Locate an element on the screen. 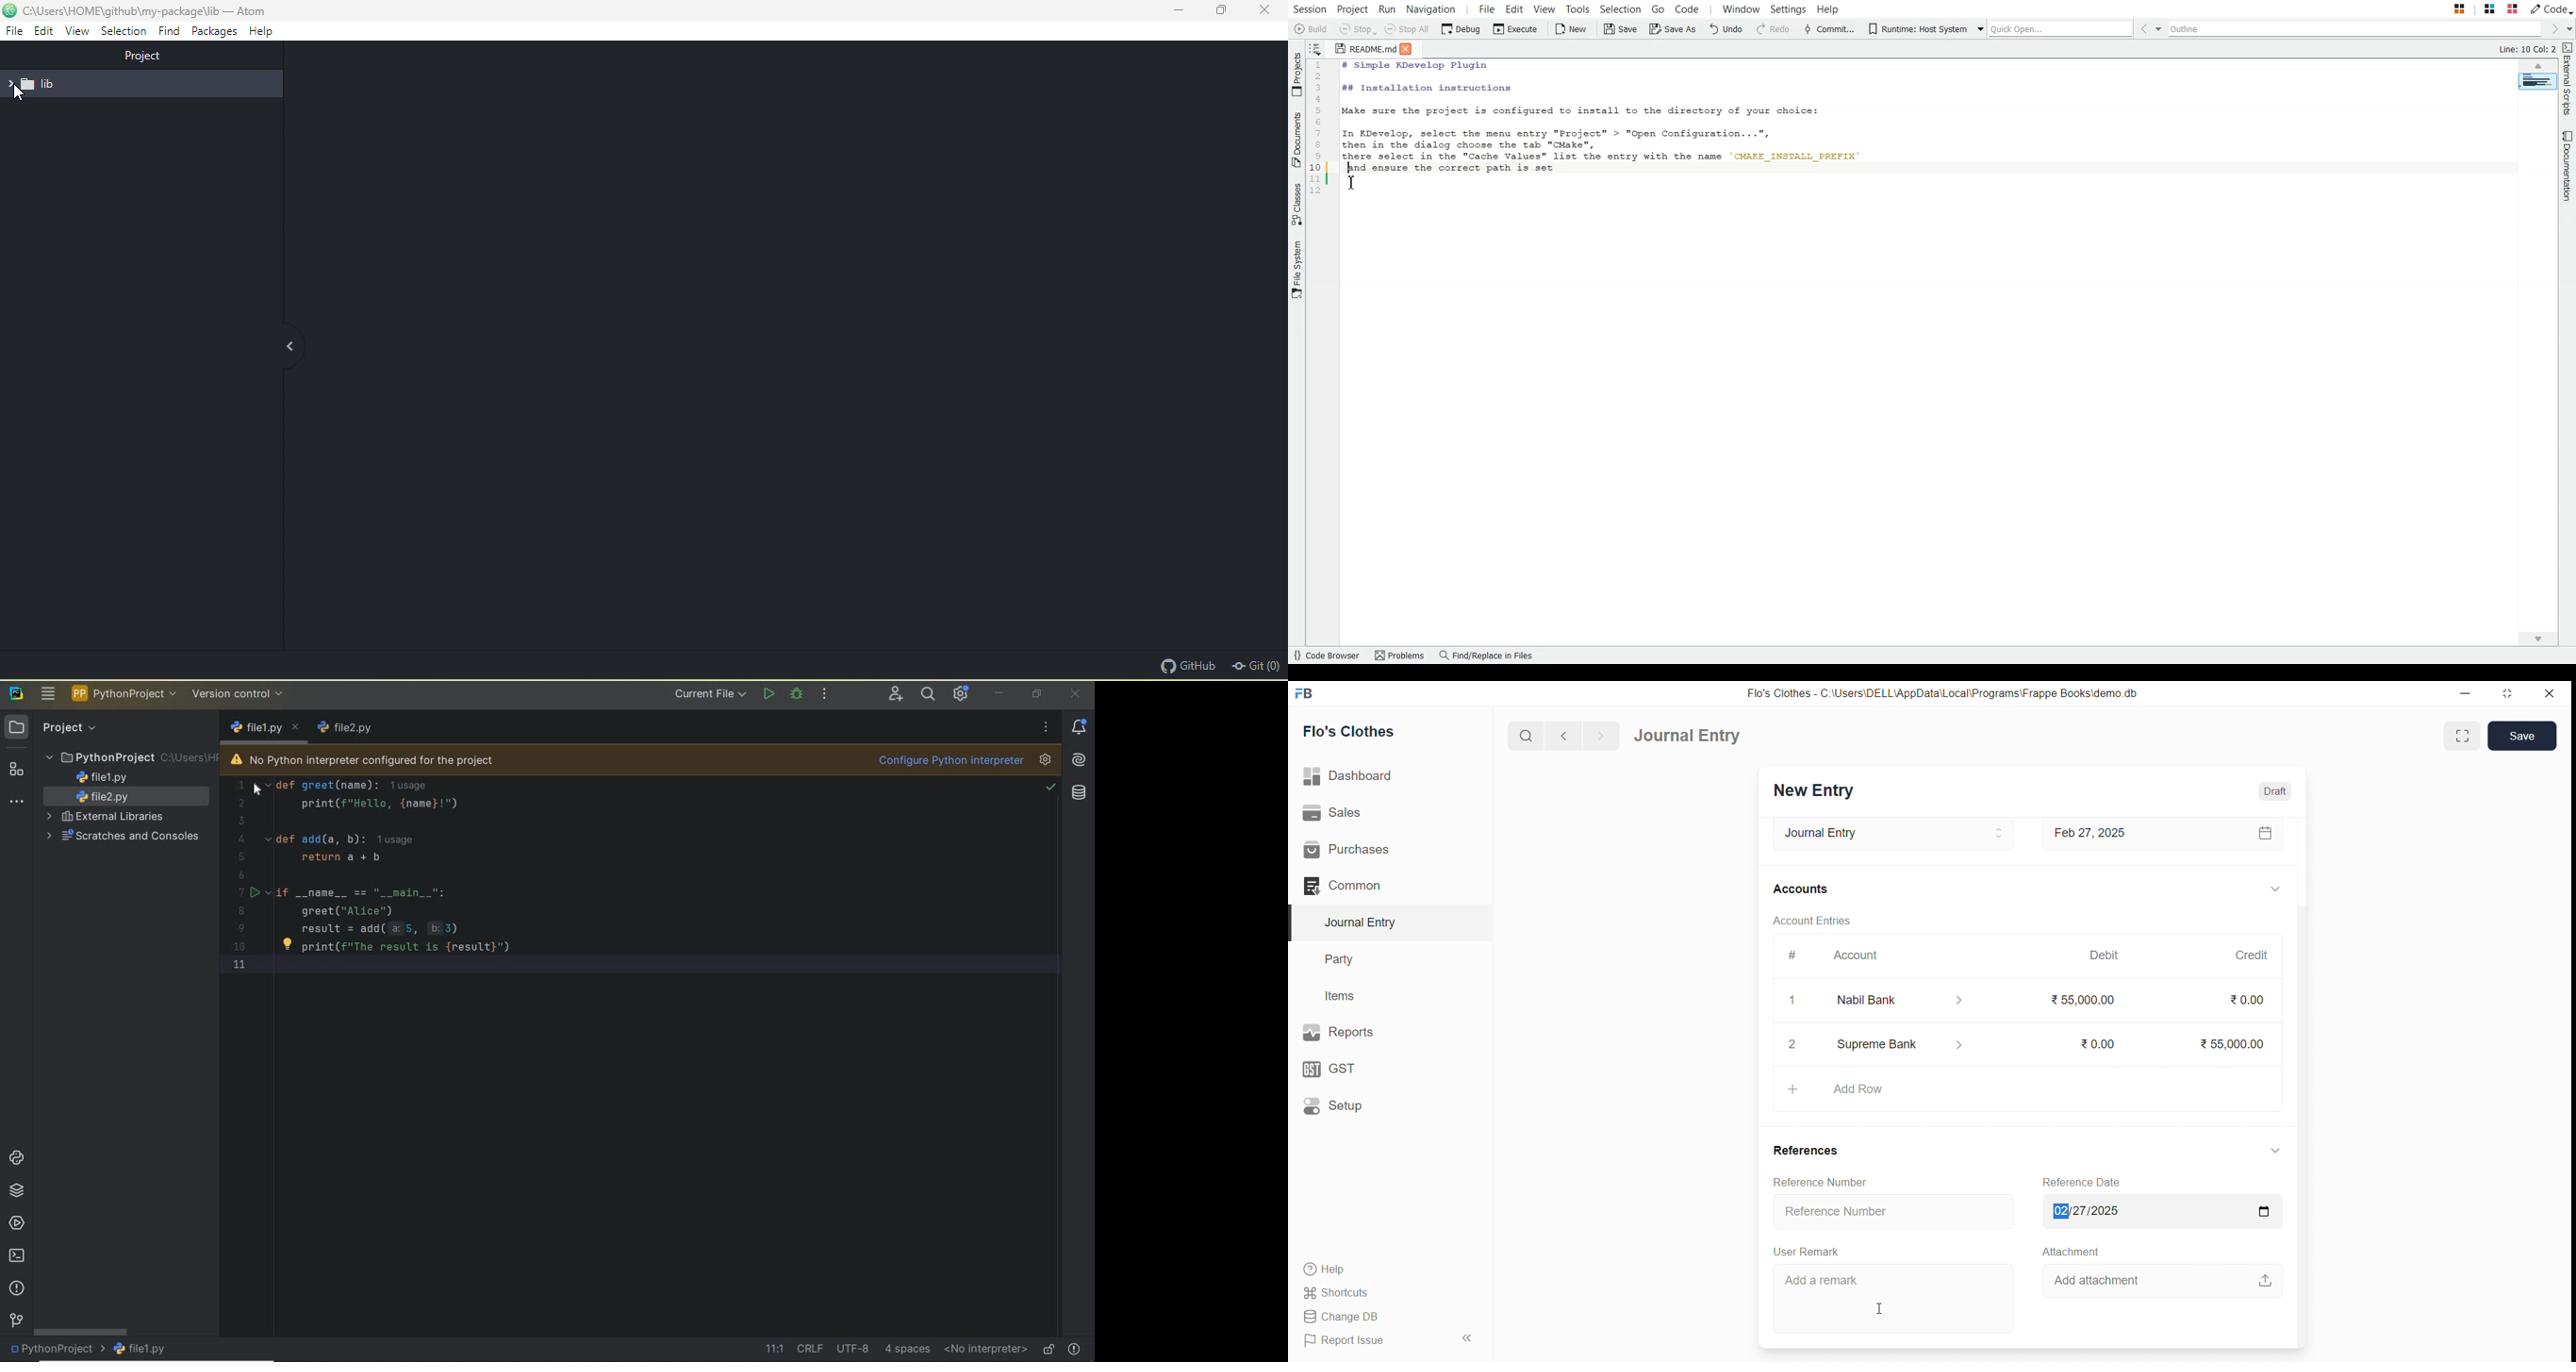 This screenshot has width=2576, height=1372. Accounts is located at coordinates (1803, 890).